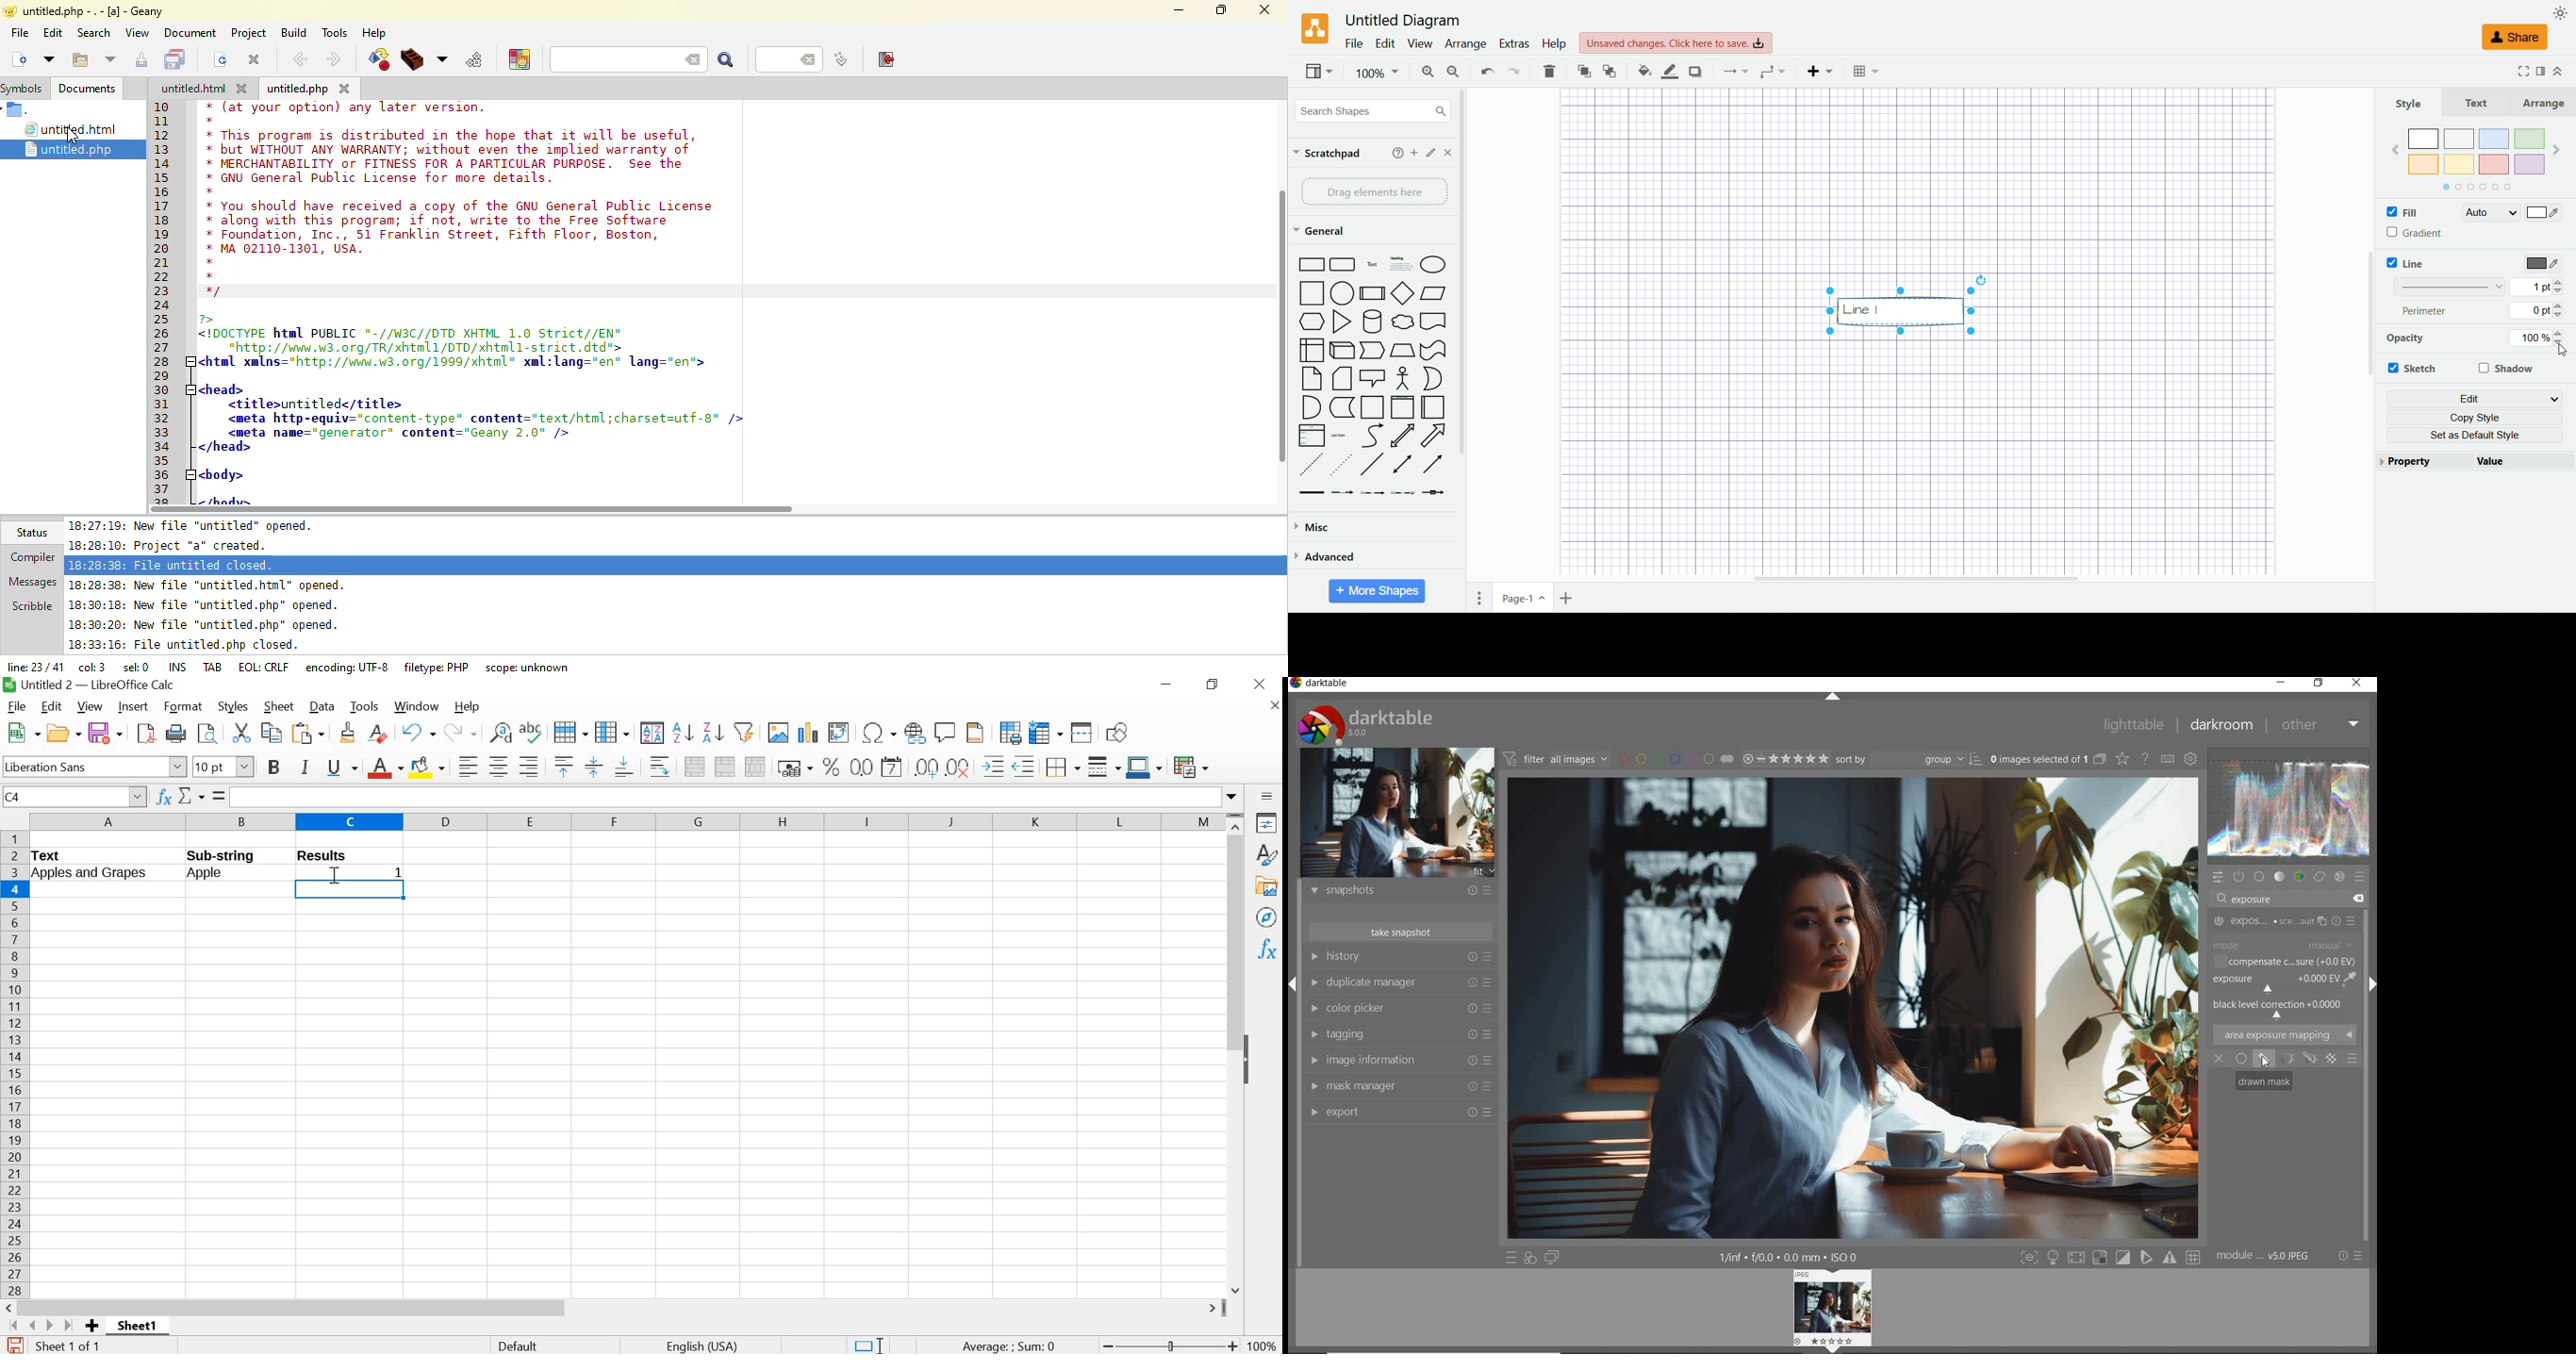 The width and height of the screenshot is (2576, 1372). I want to click on delete decimal place, so click(959, 767).